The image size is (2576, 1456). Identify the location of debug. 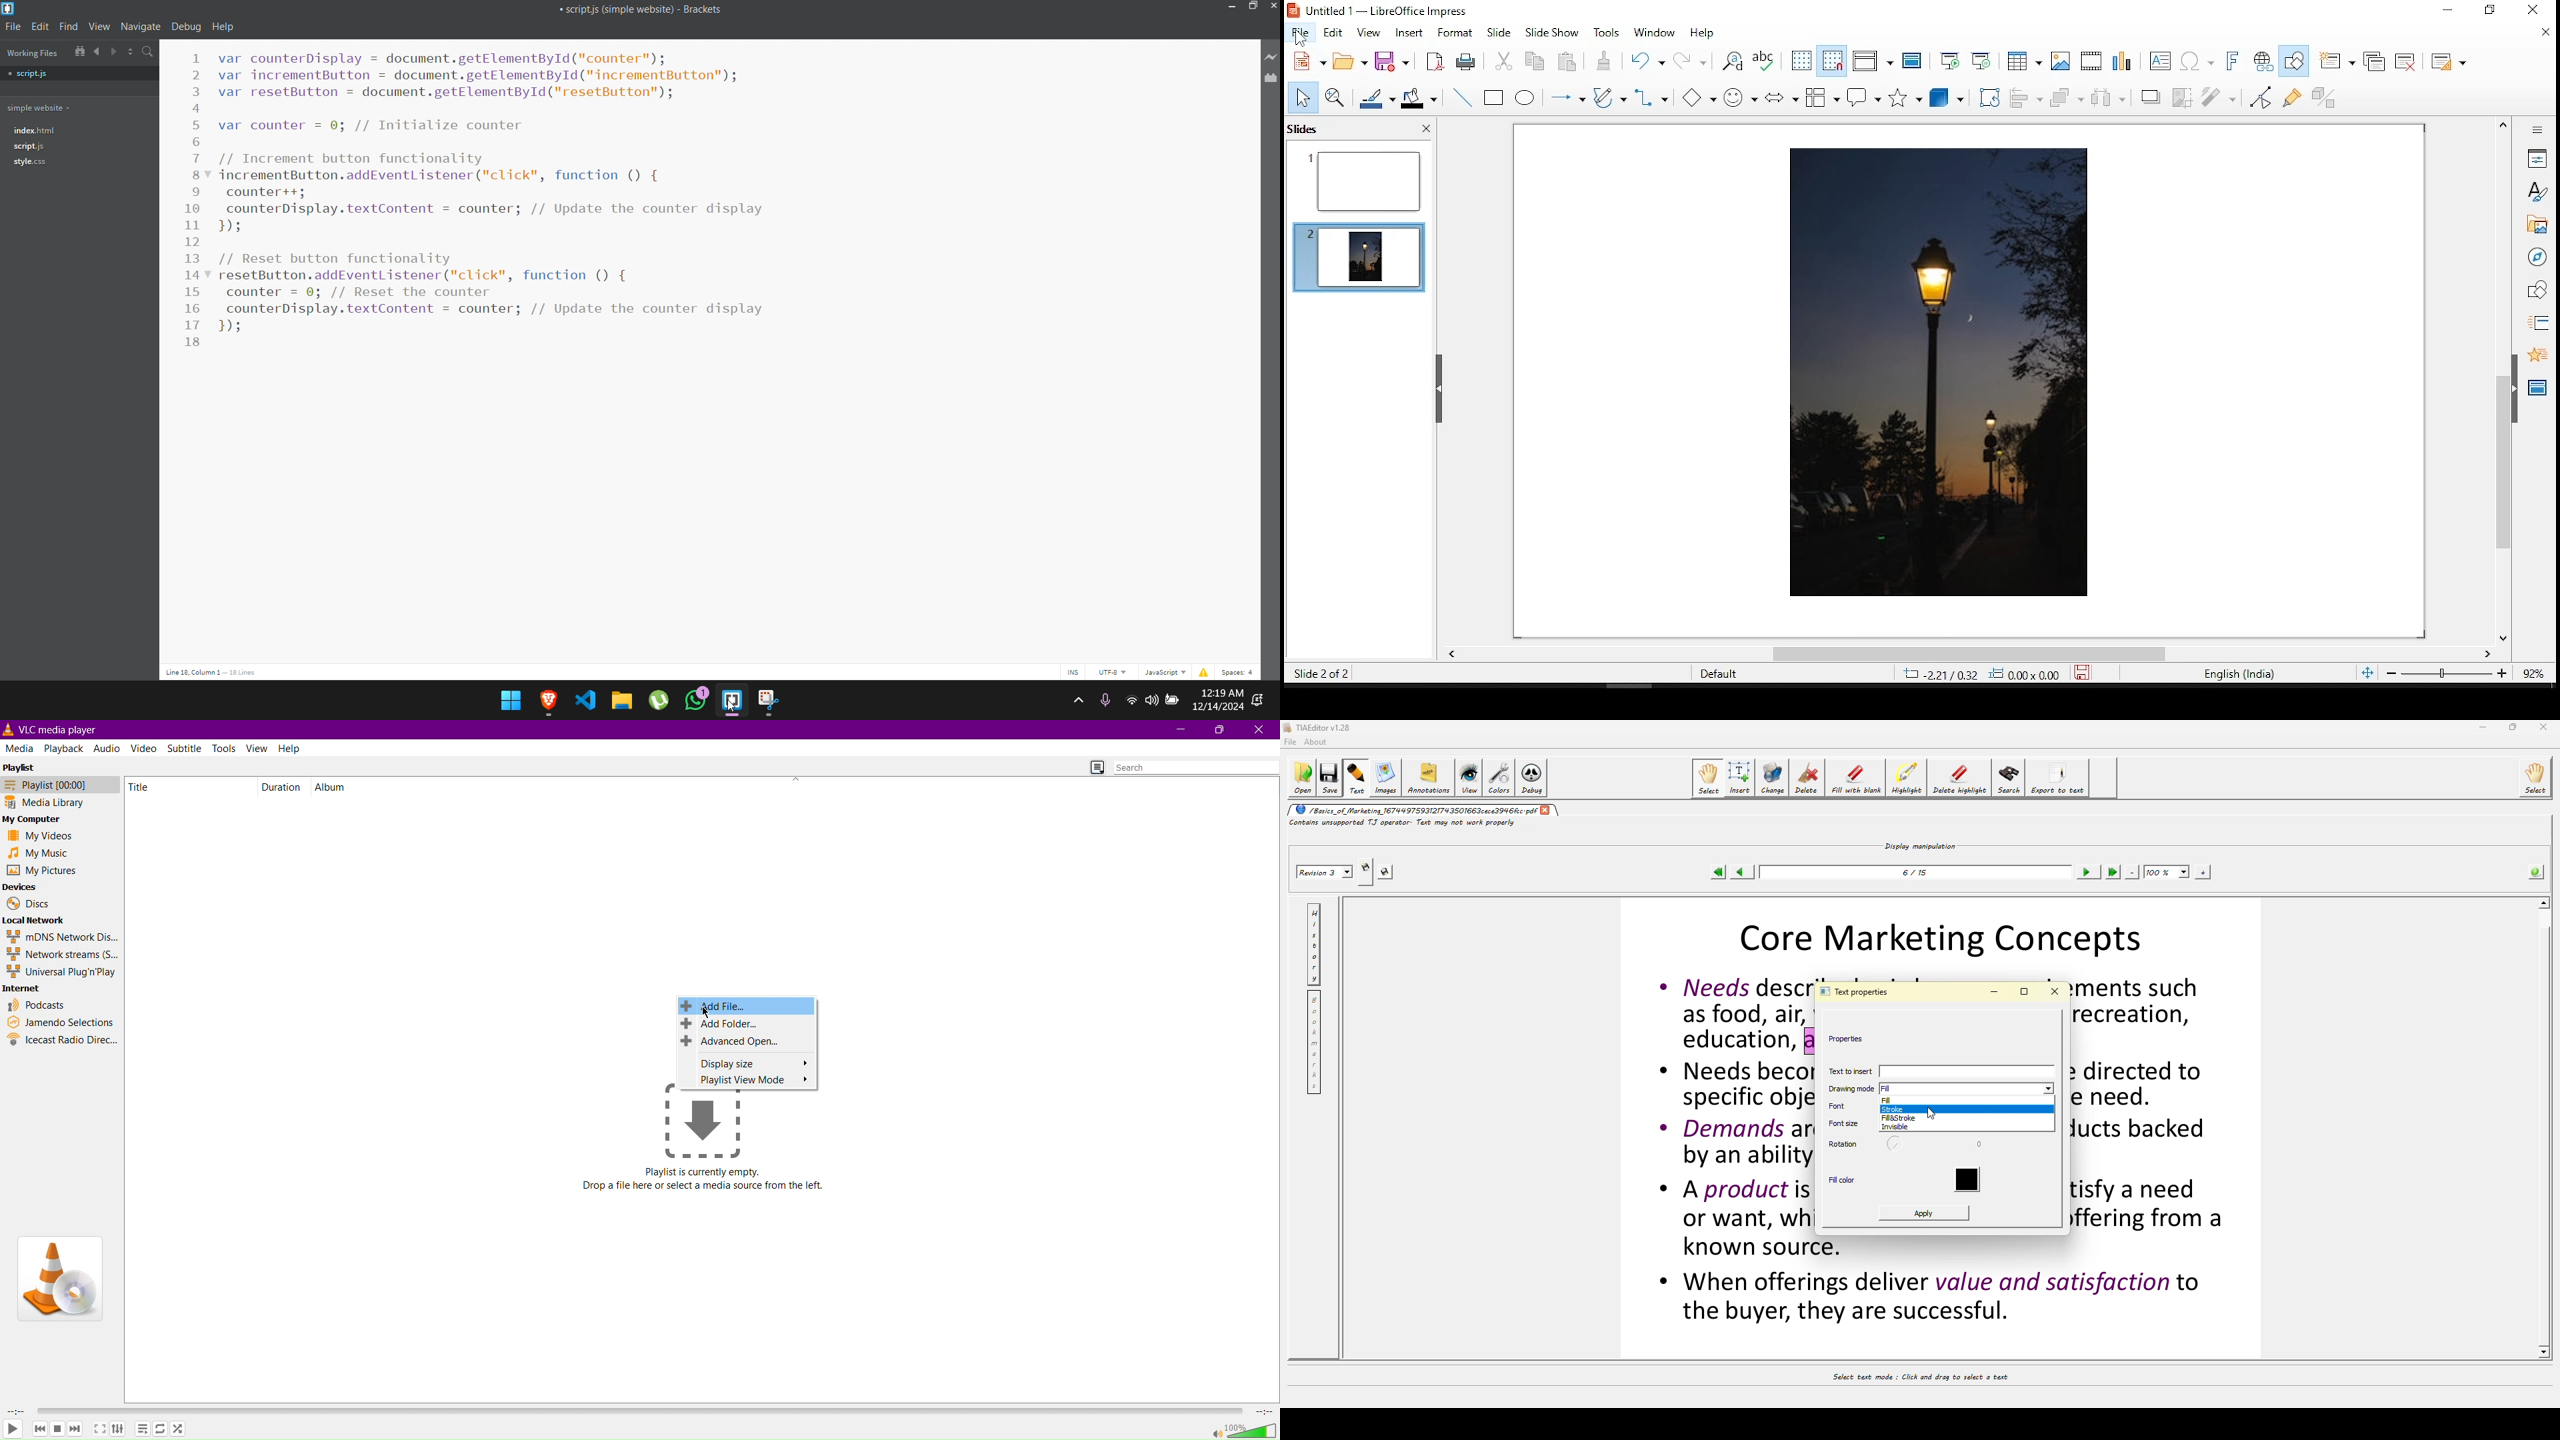
(187, 27).